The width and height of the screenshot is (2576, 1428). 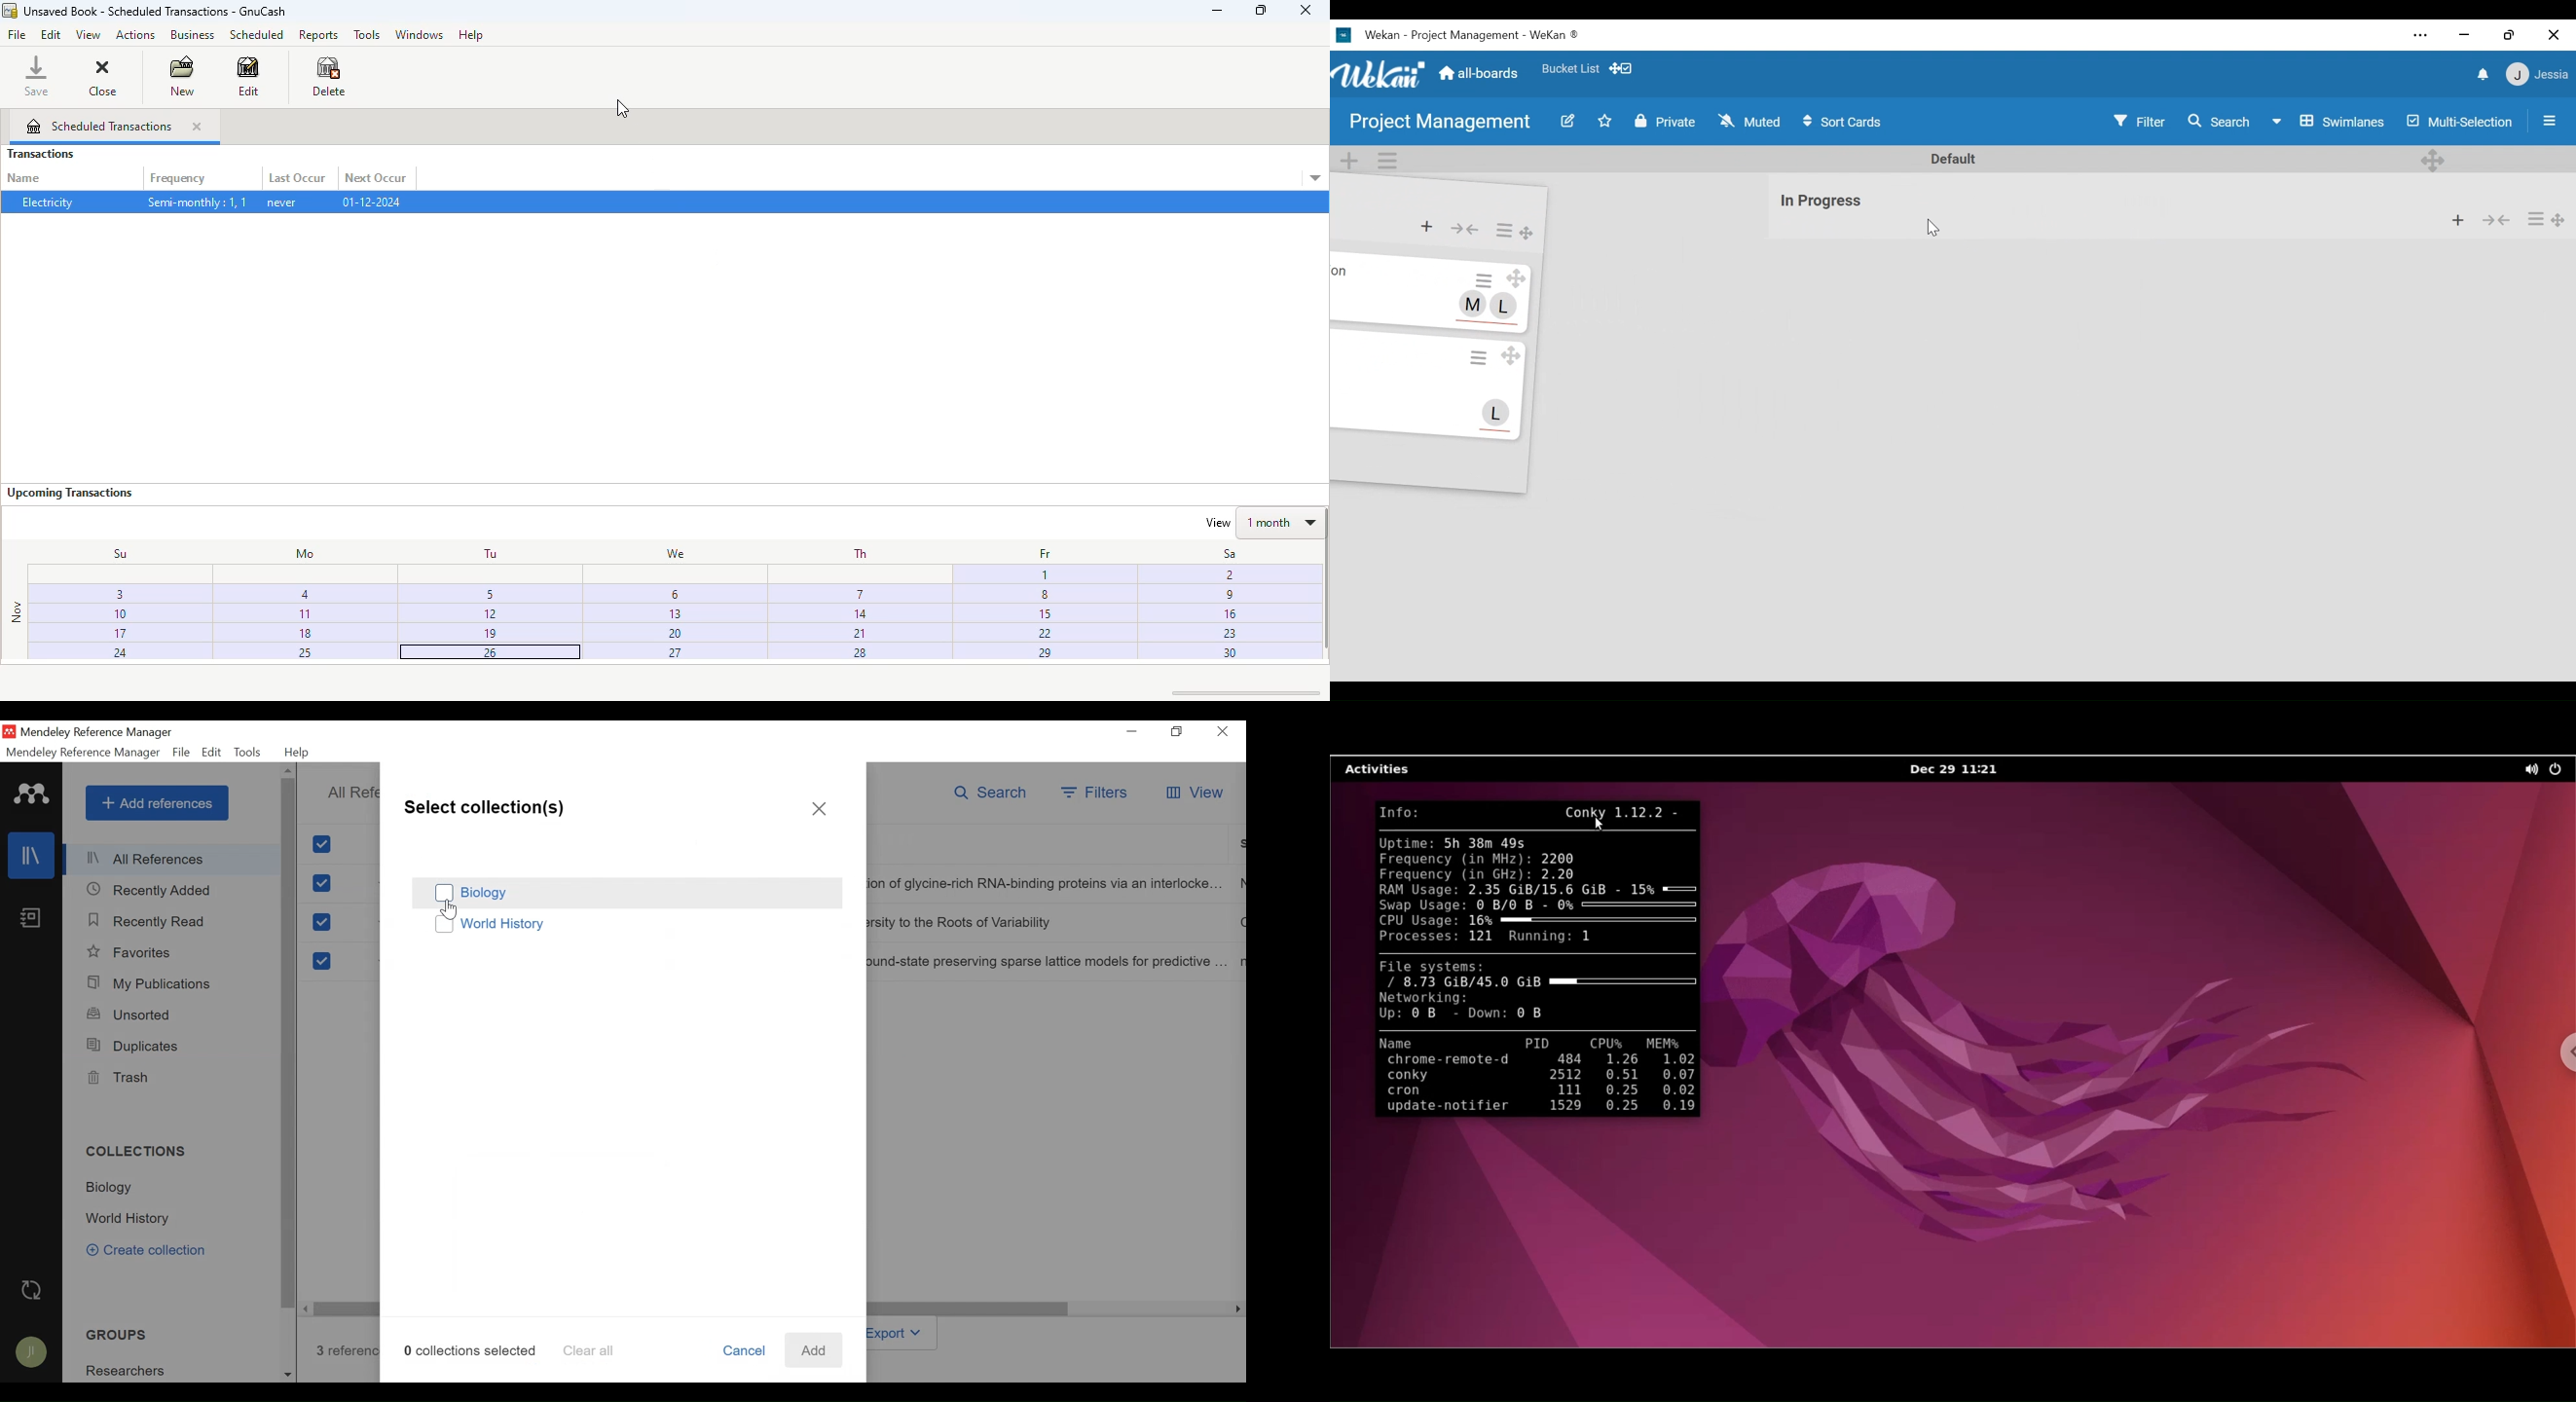 I want to click on Sync, so click(x=32, y=1290).